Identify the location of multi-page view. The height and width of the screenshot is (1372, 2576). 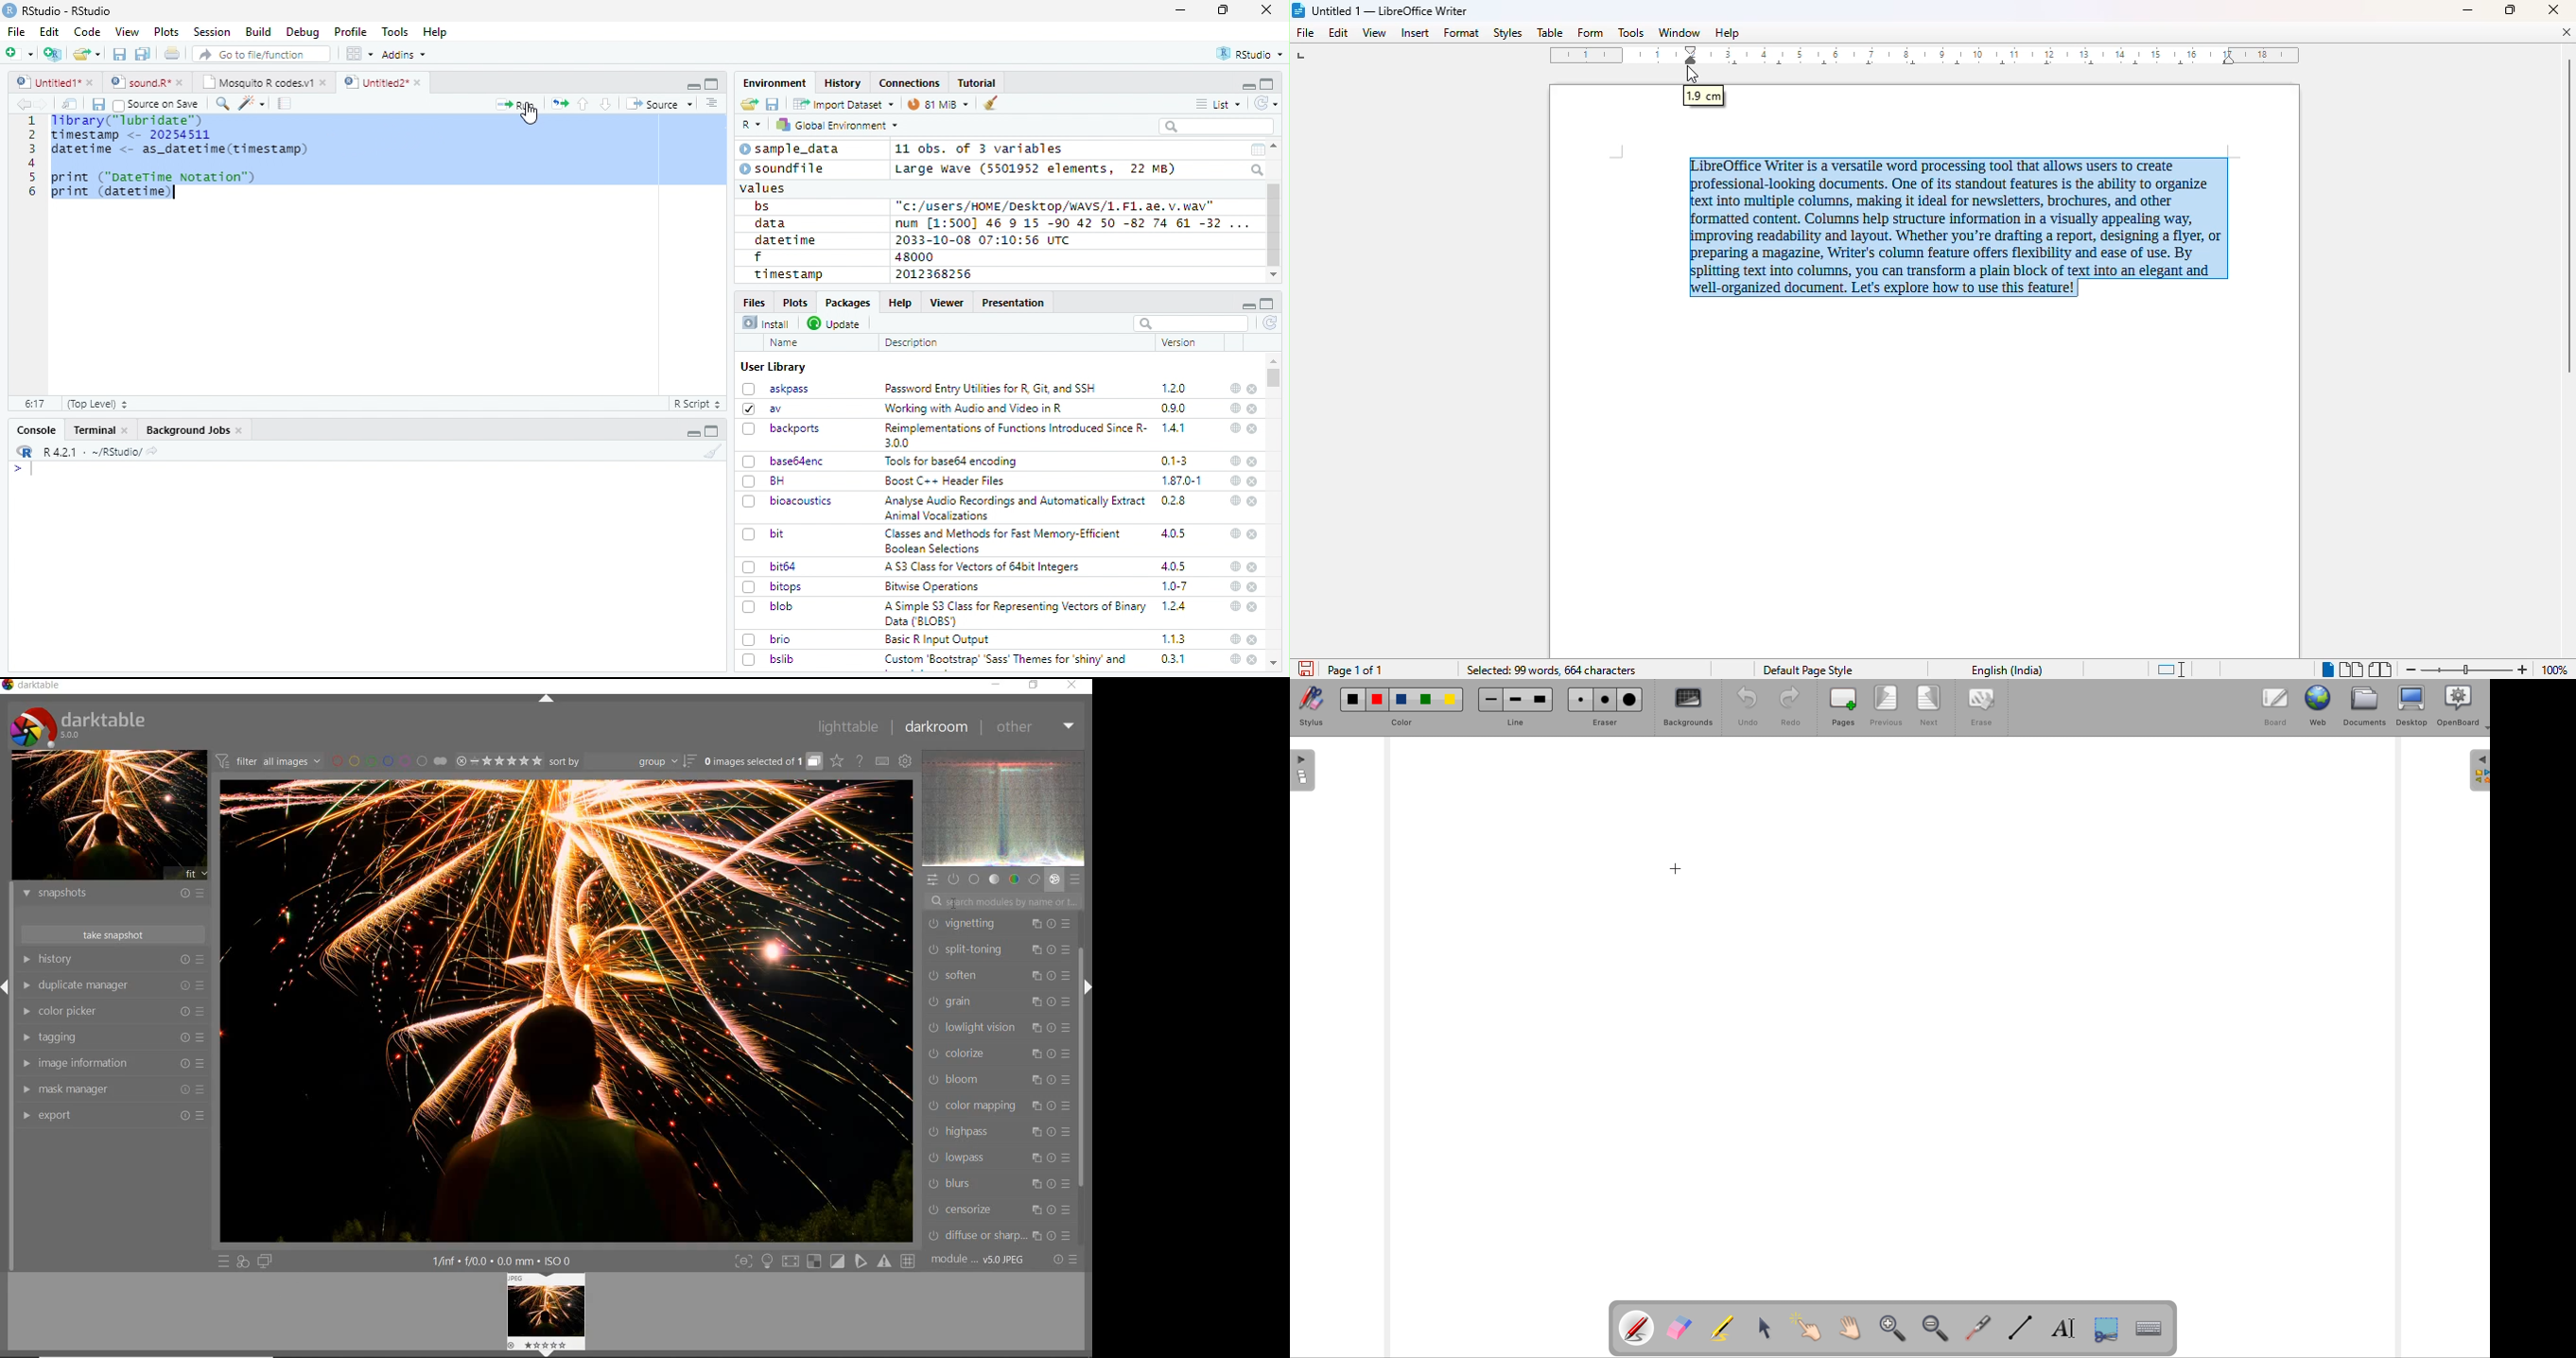
(2352, 670).